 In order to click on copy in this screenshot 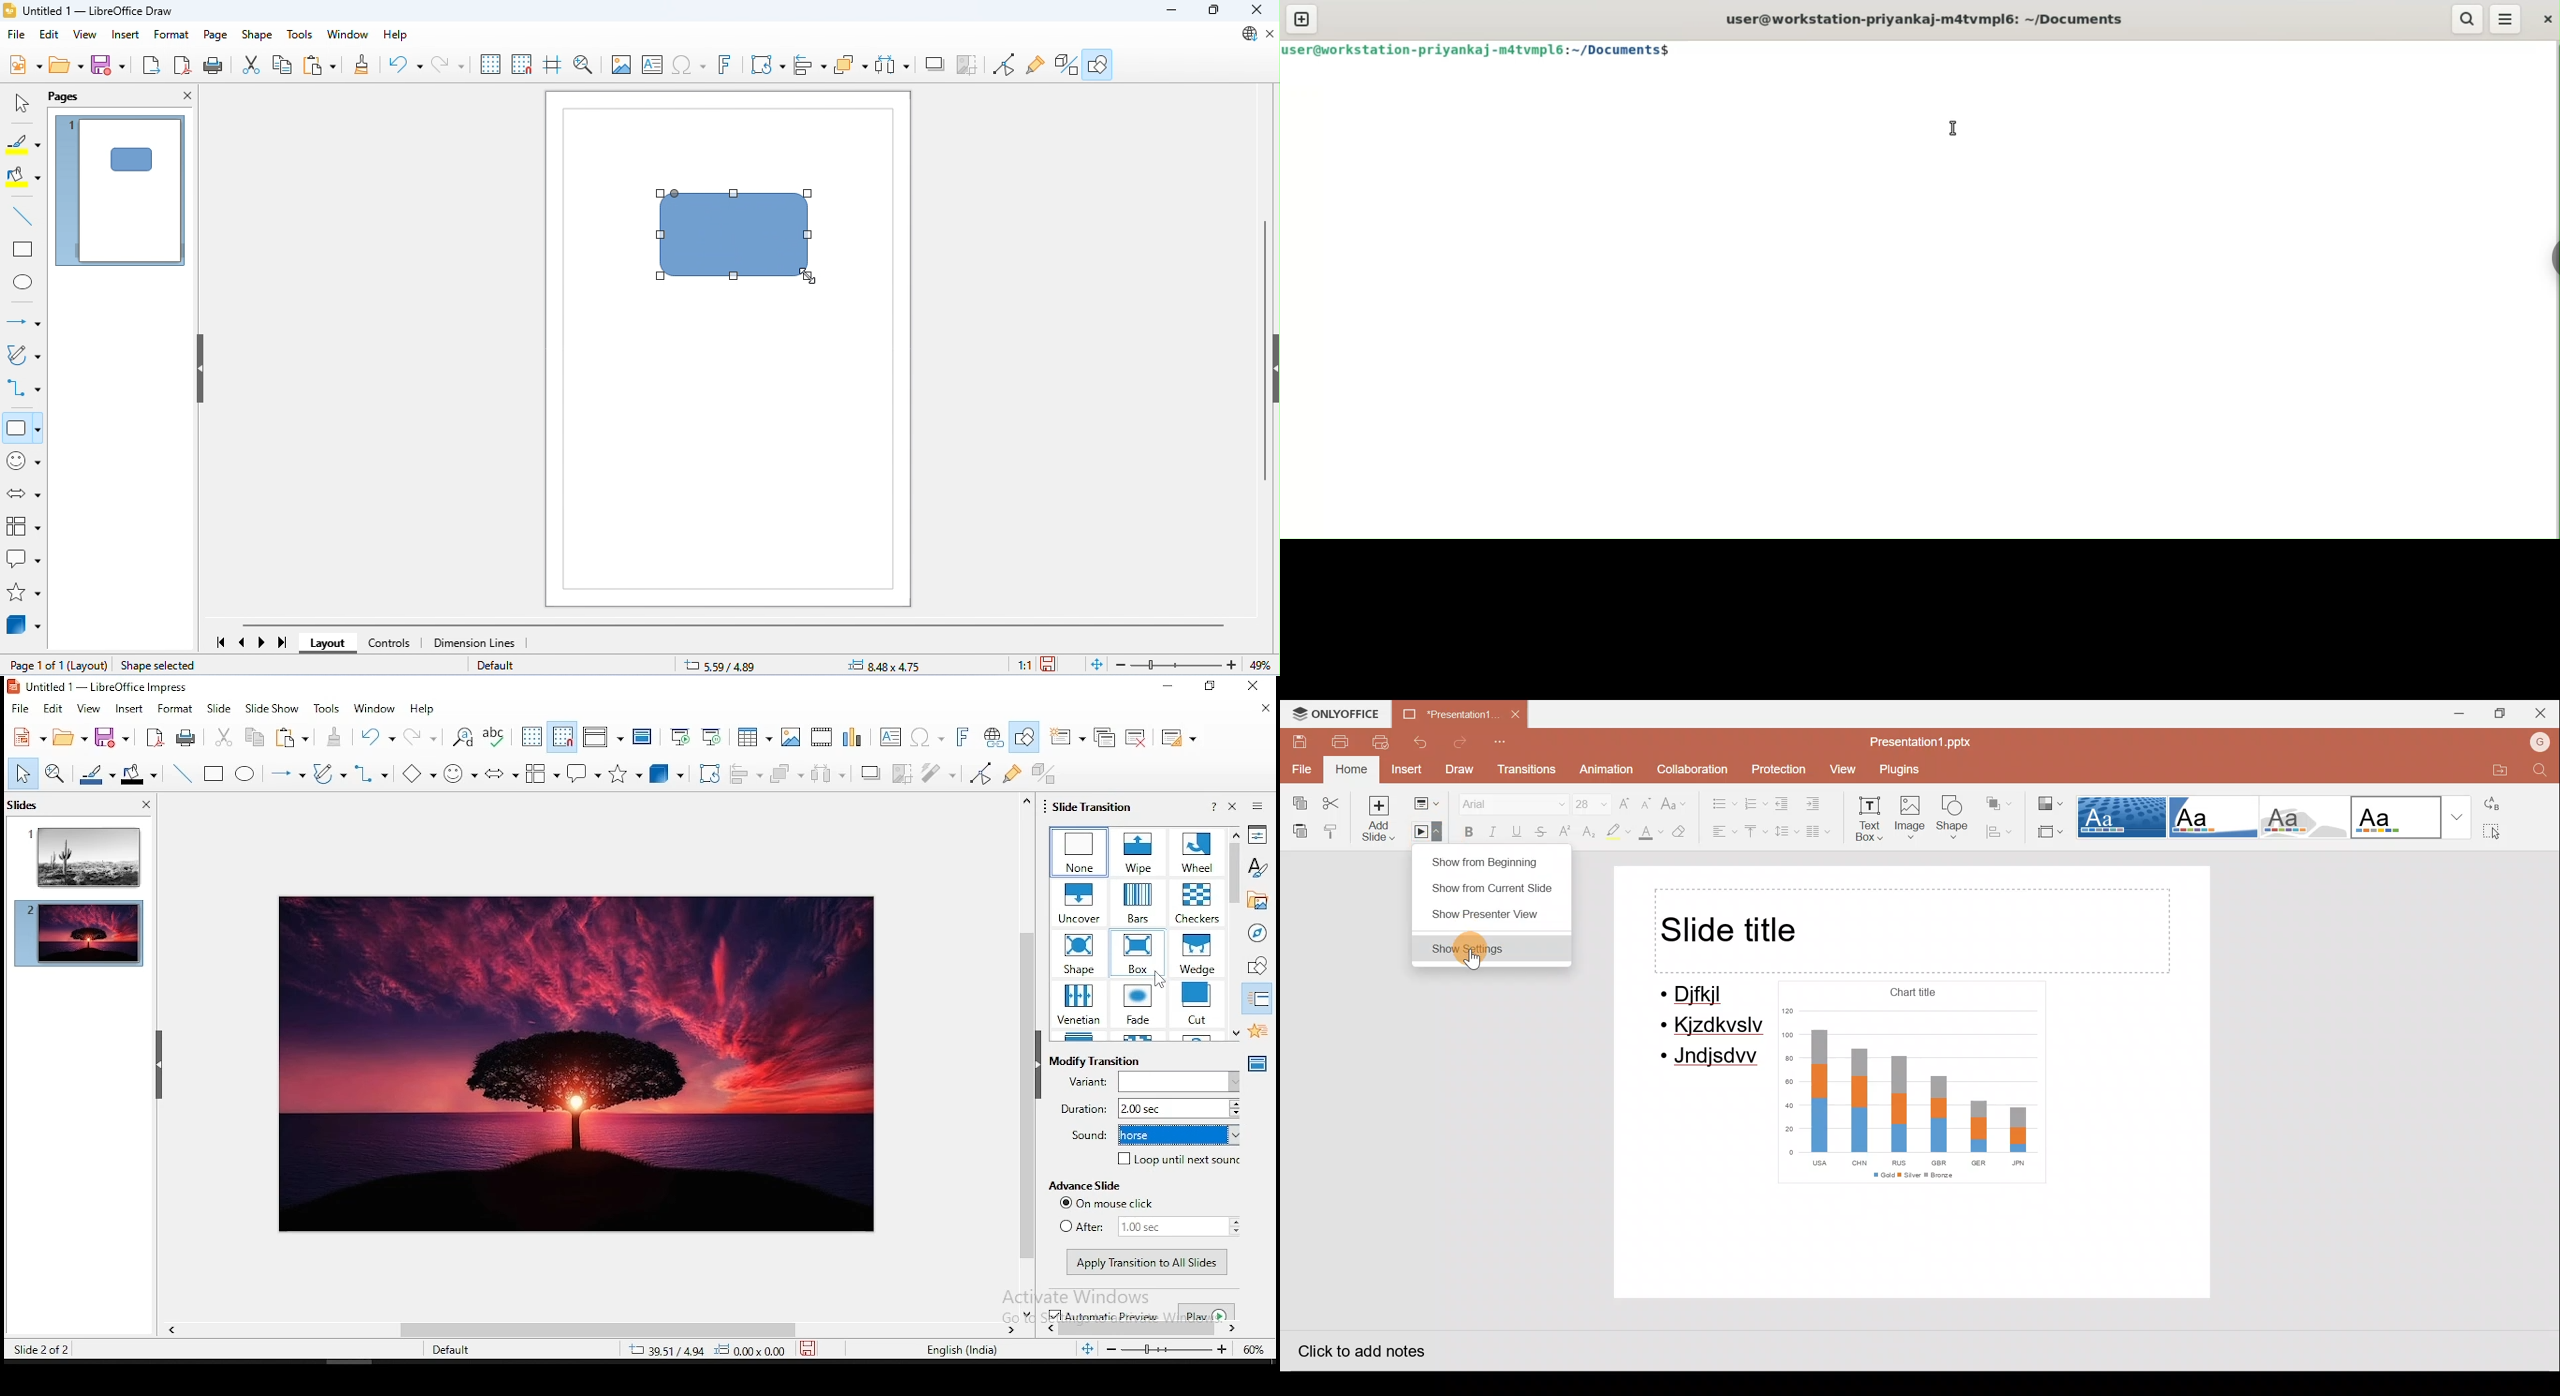, I will do `click(253, 737)`.